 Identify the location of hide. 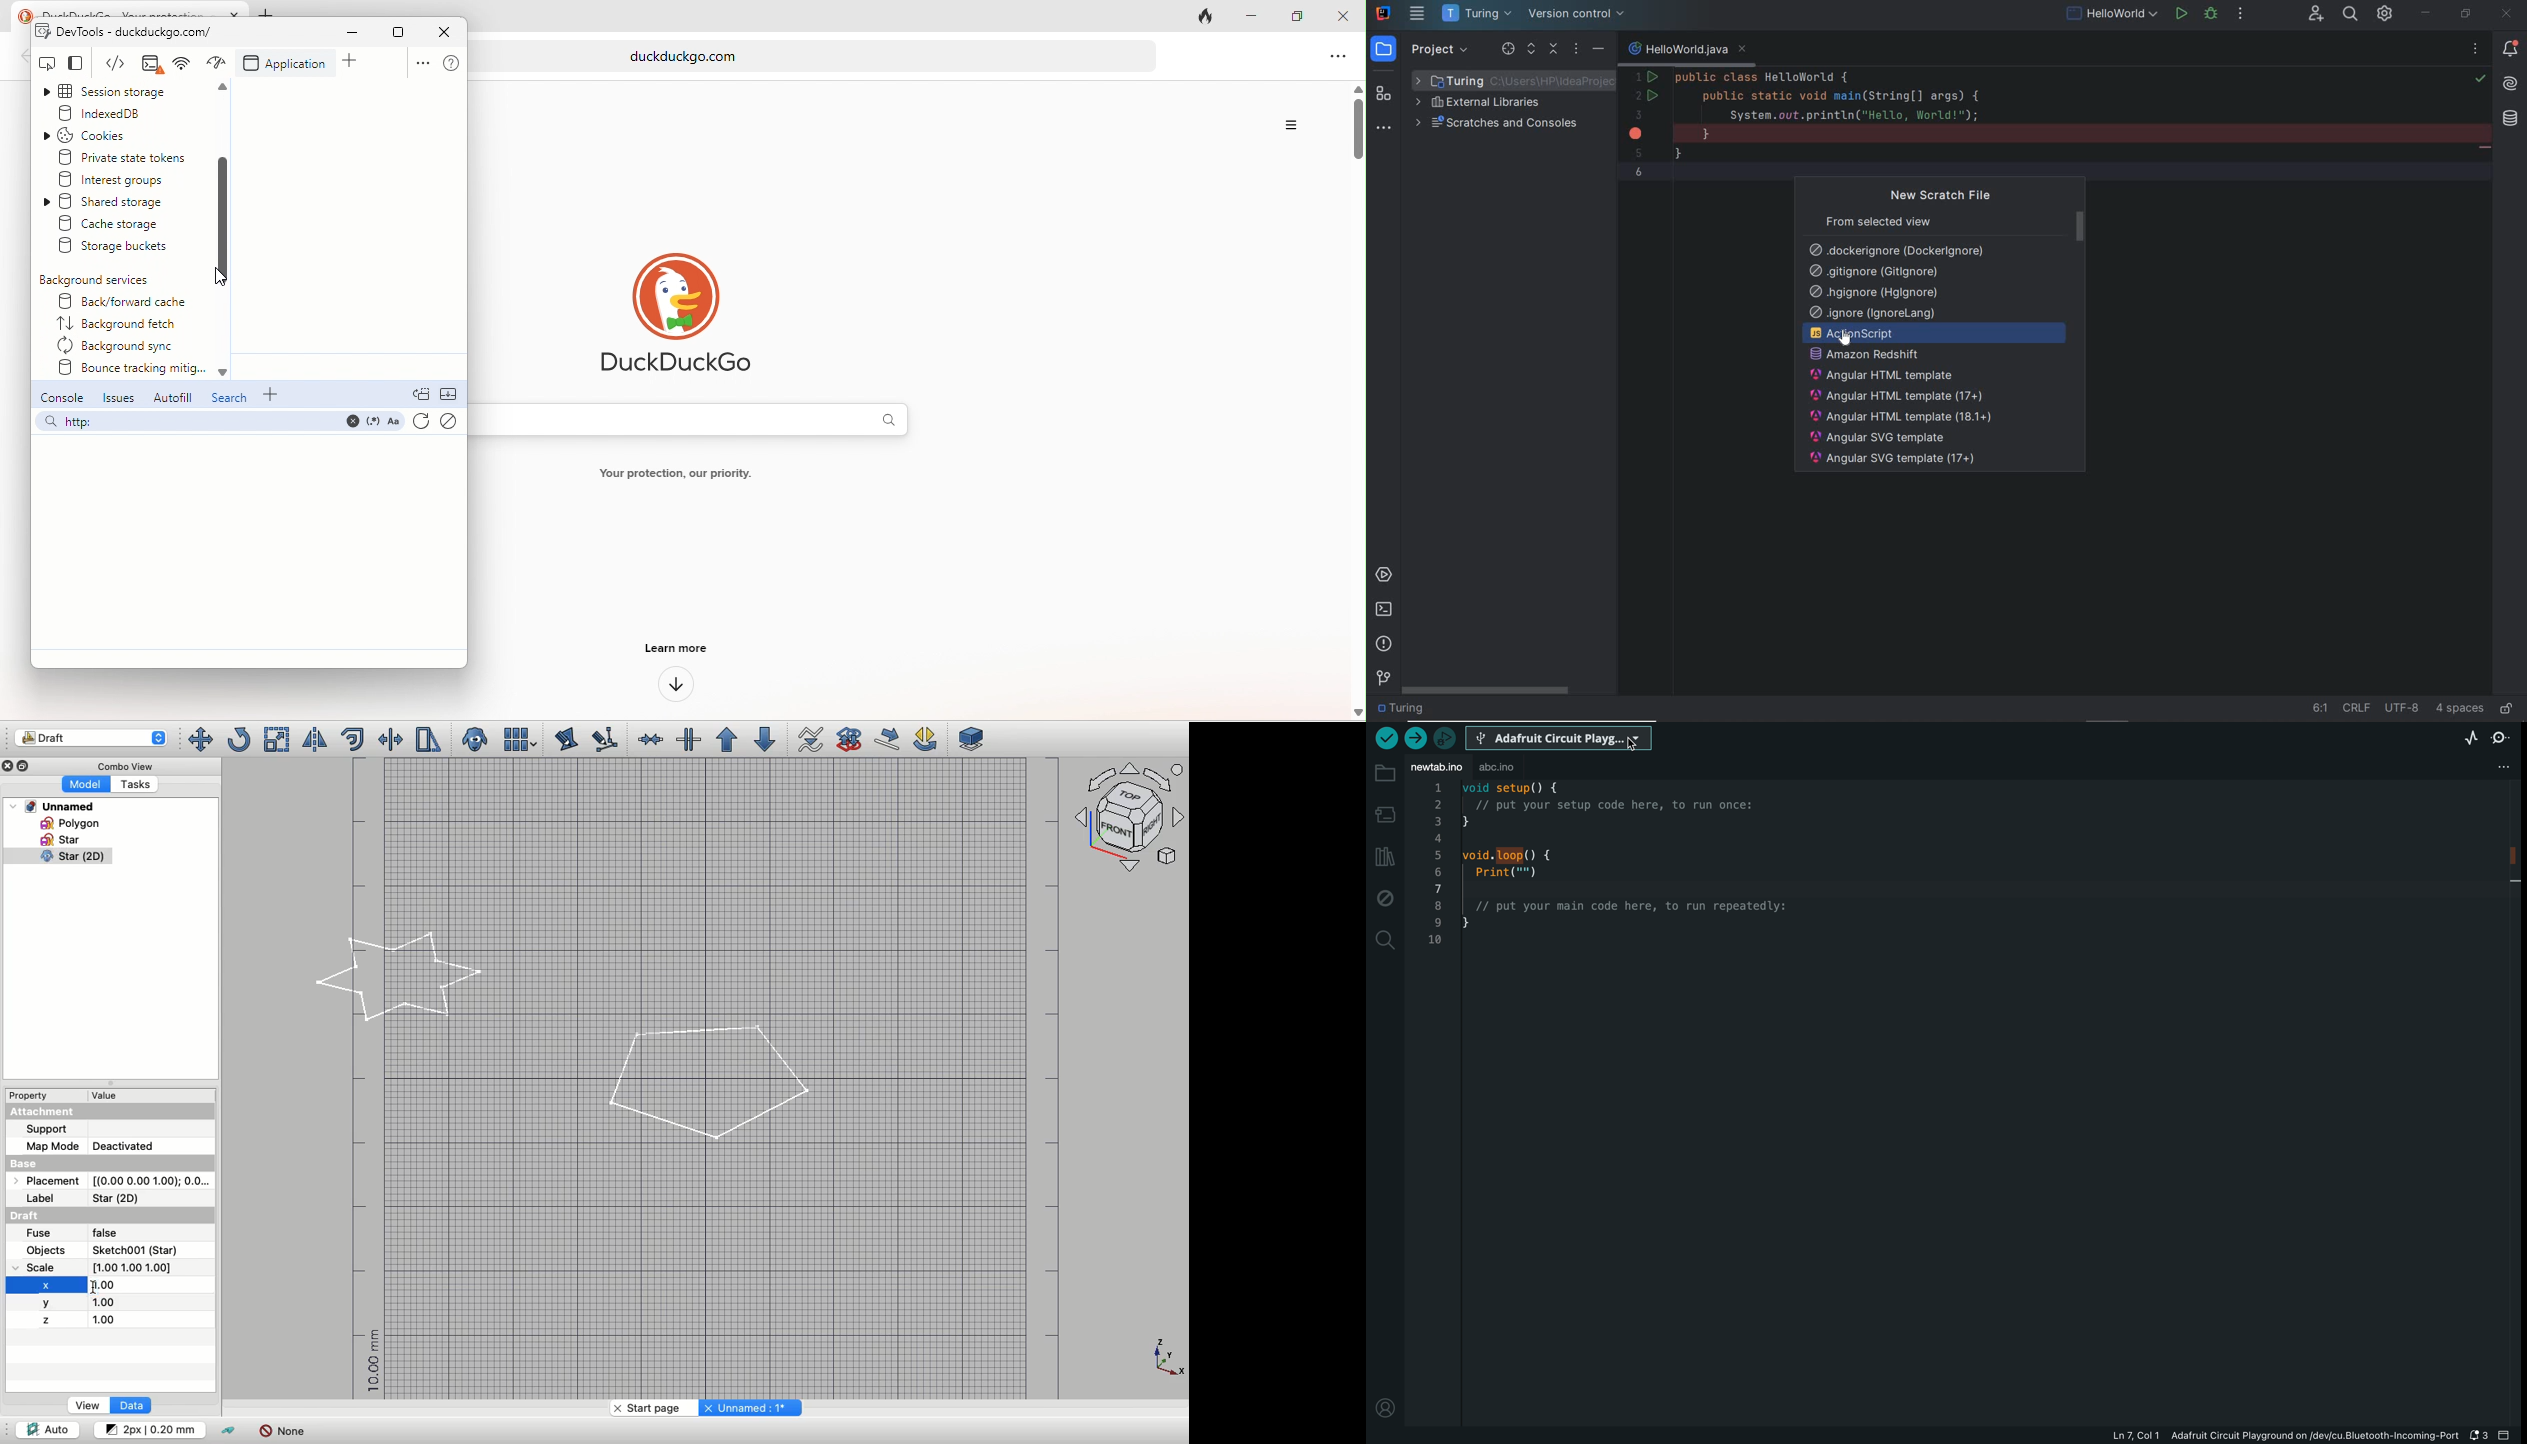
(1599, 48).